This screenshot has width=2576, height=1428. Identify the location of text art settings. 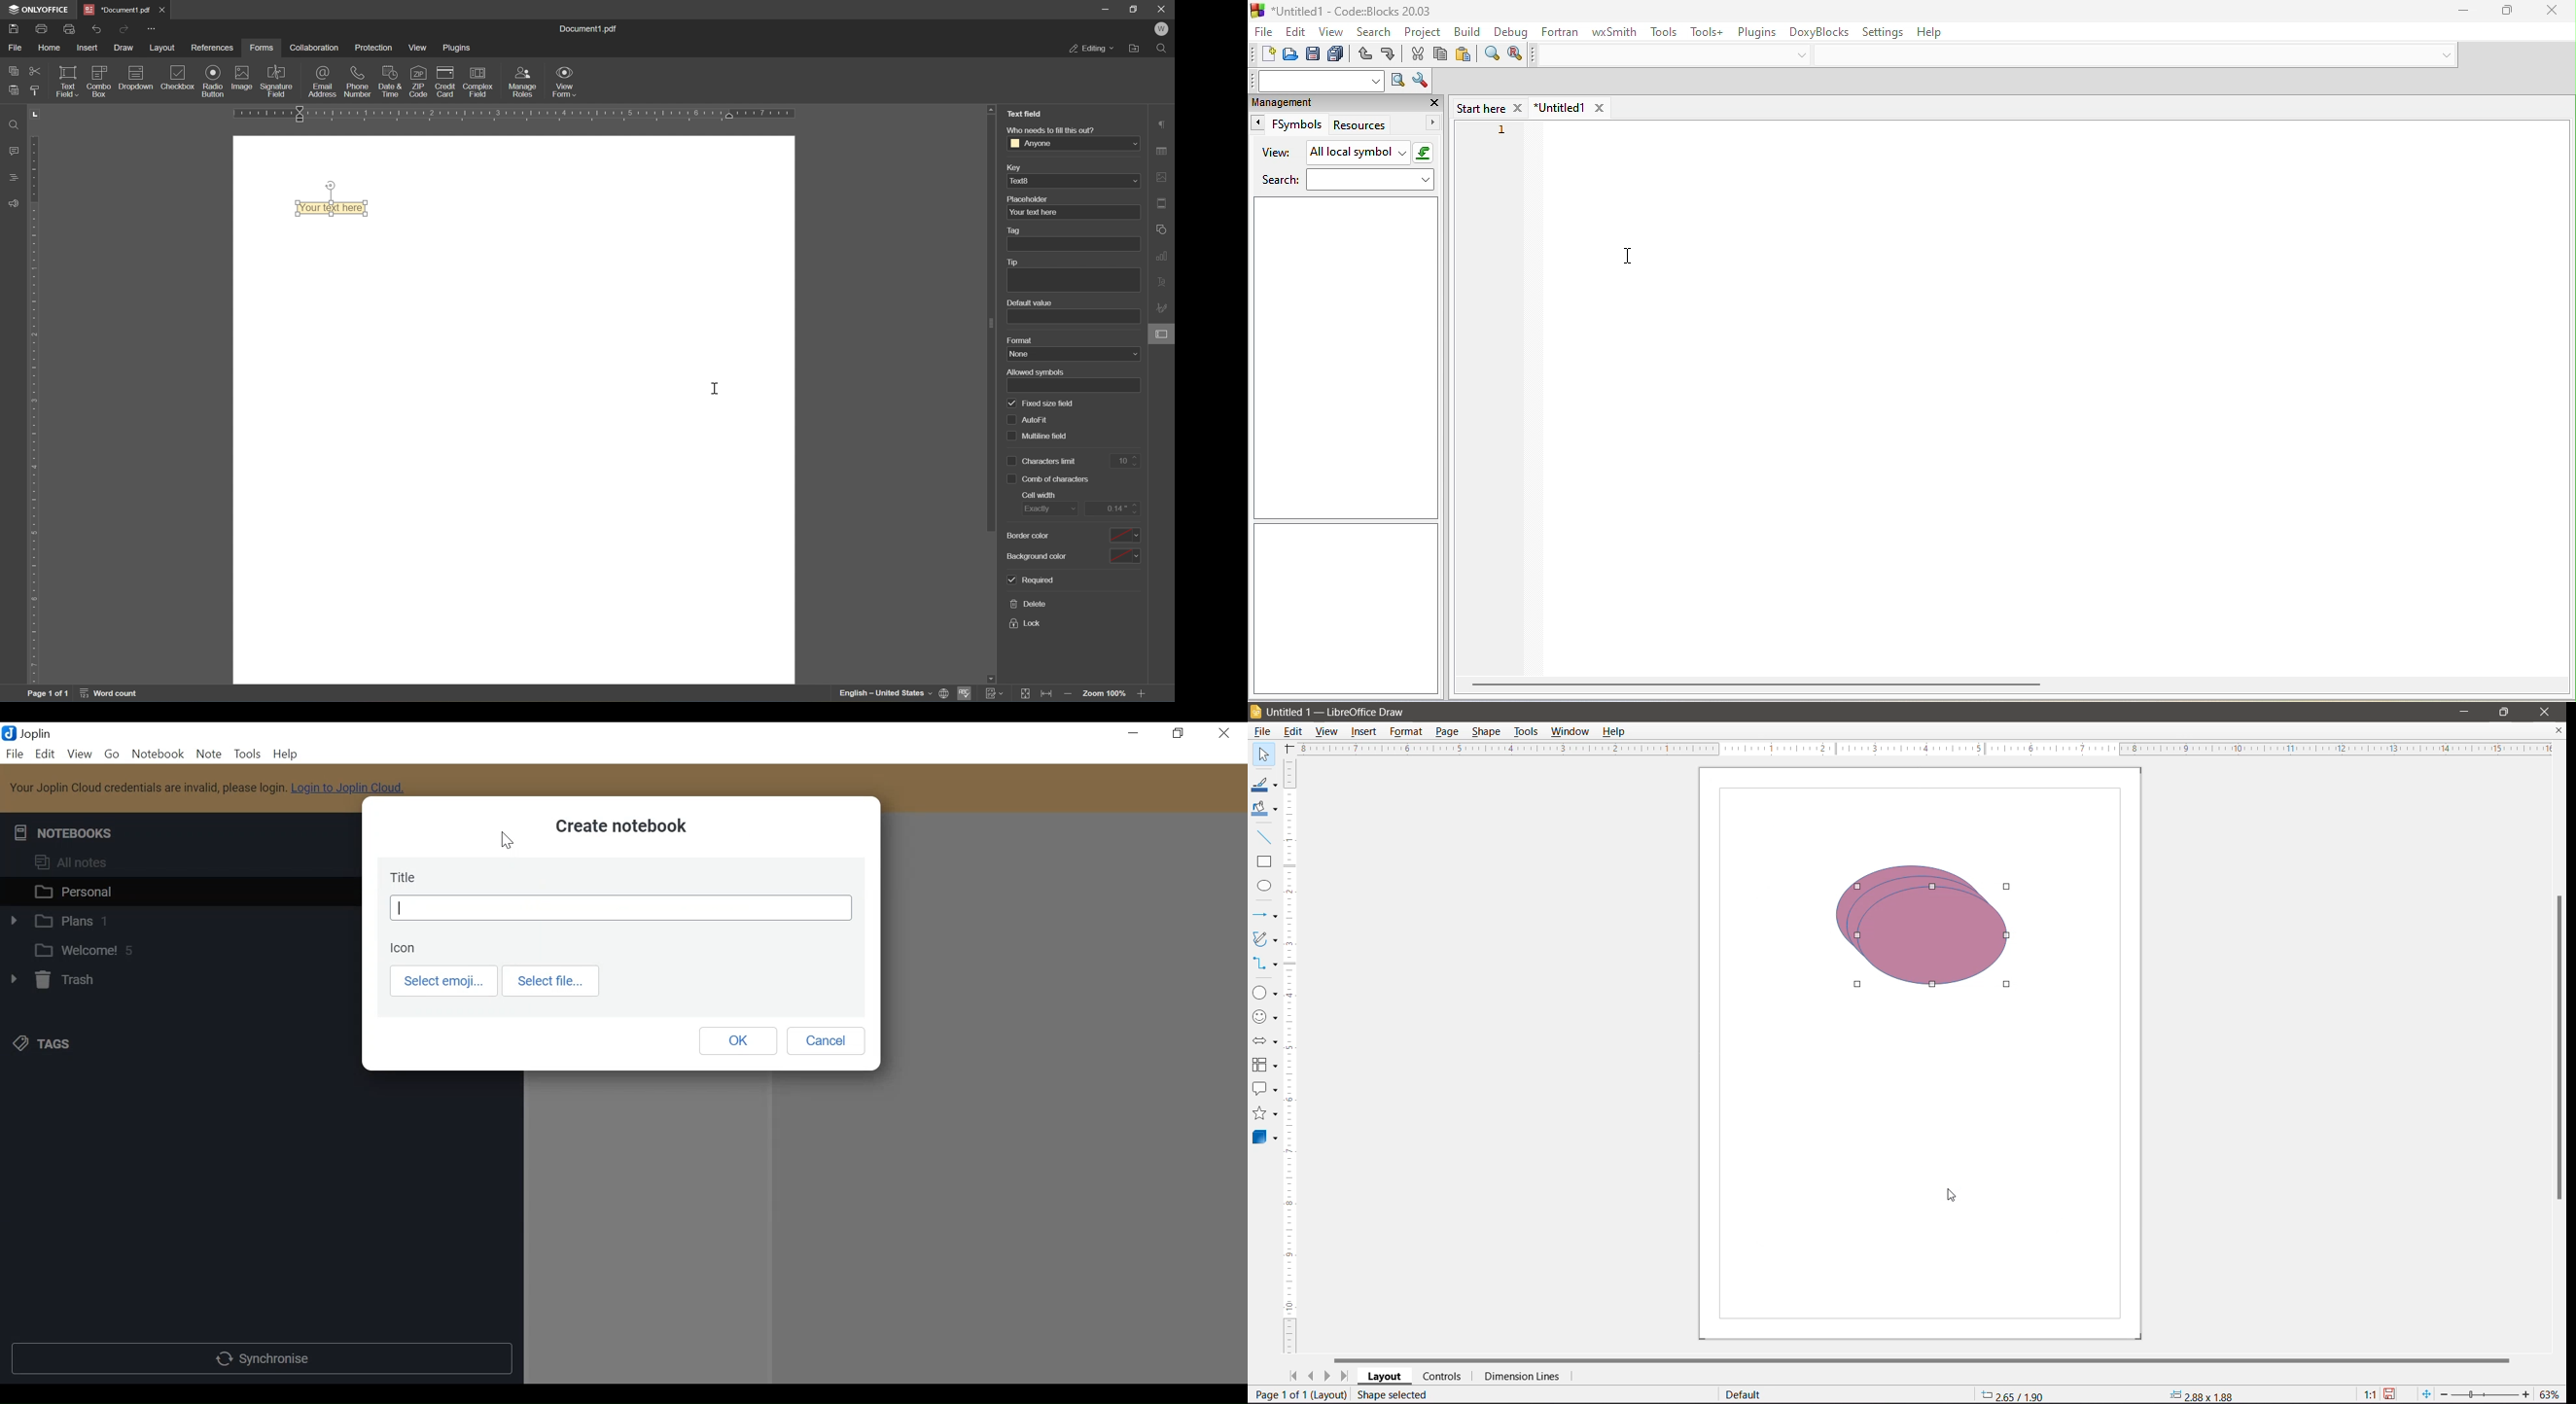
(1163, 284).